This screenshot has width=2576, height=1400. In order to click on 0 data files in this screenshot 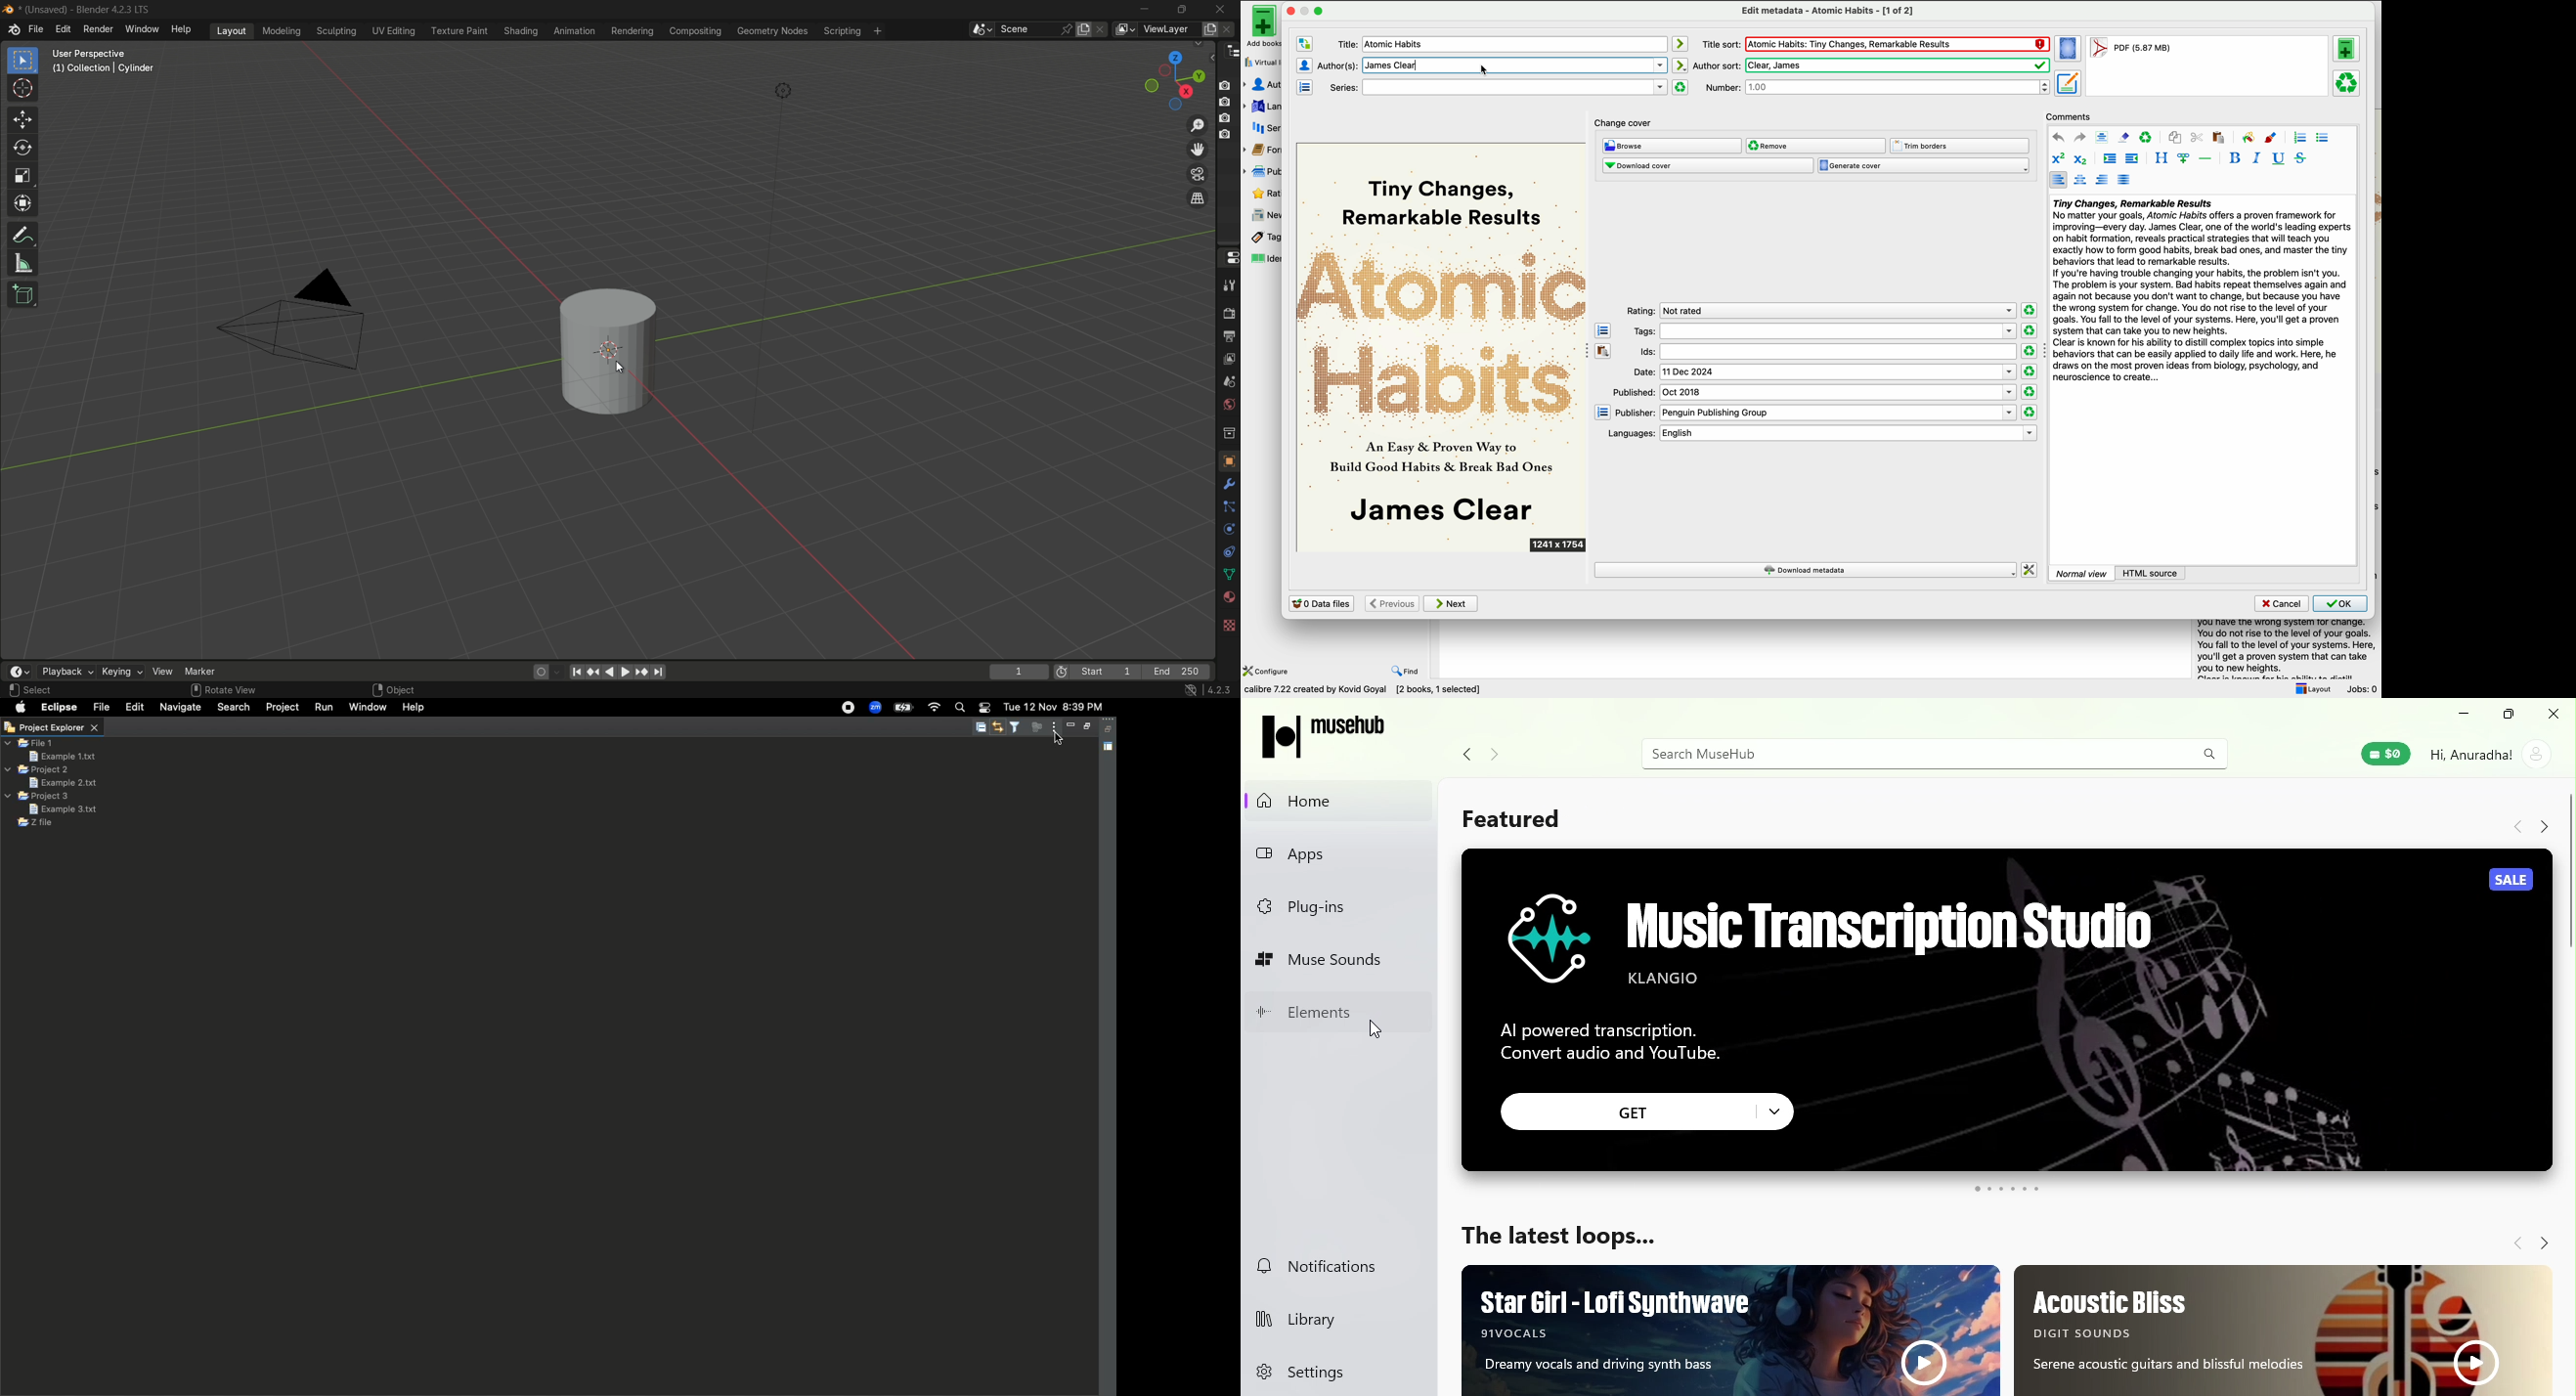, I will do `click(1321, 603)`.